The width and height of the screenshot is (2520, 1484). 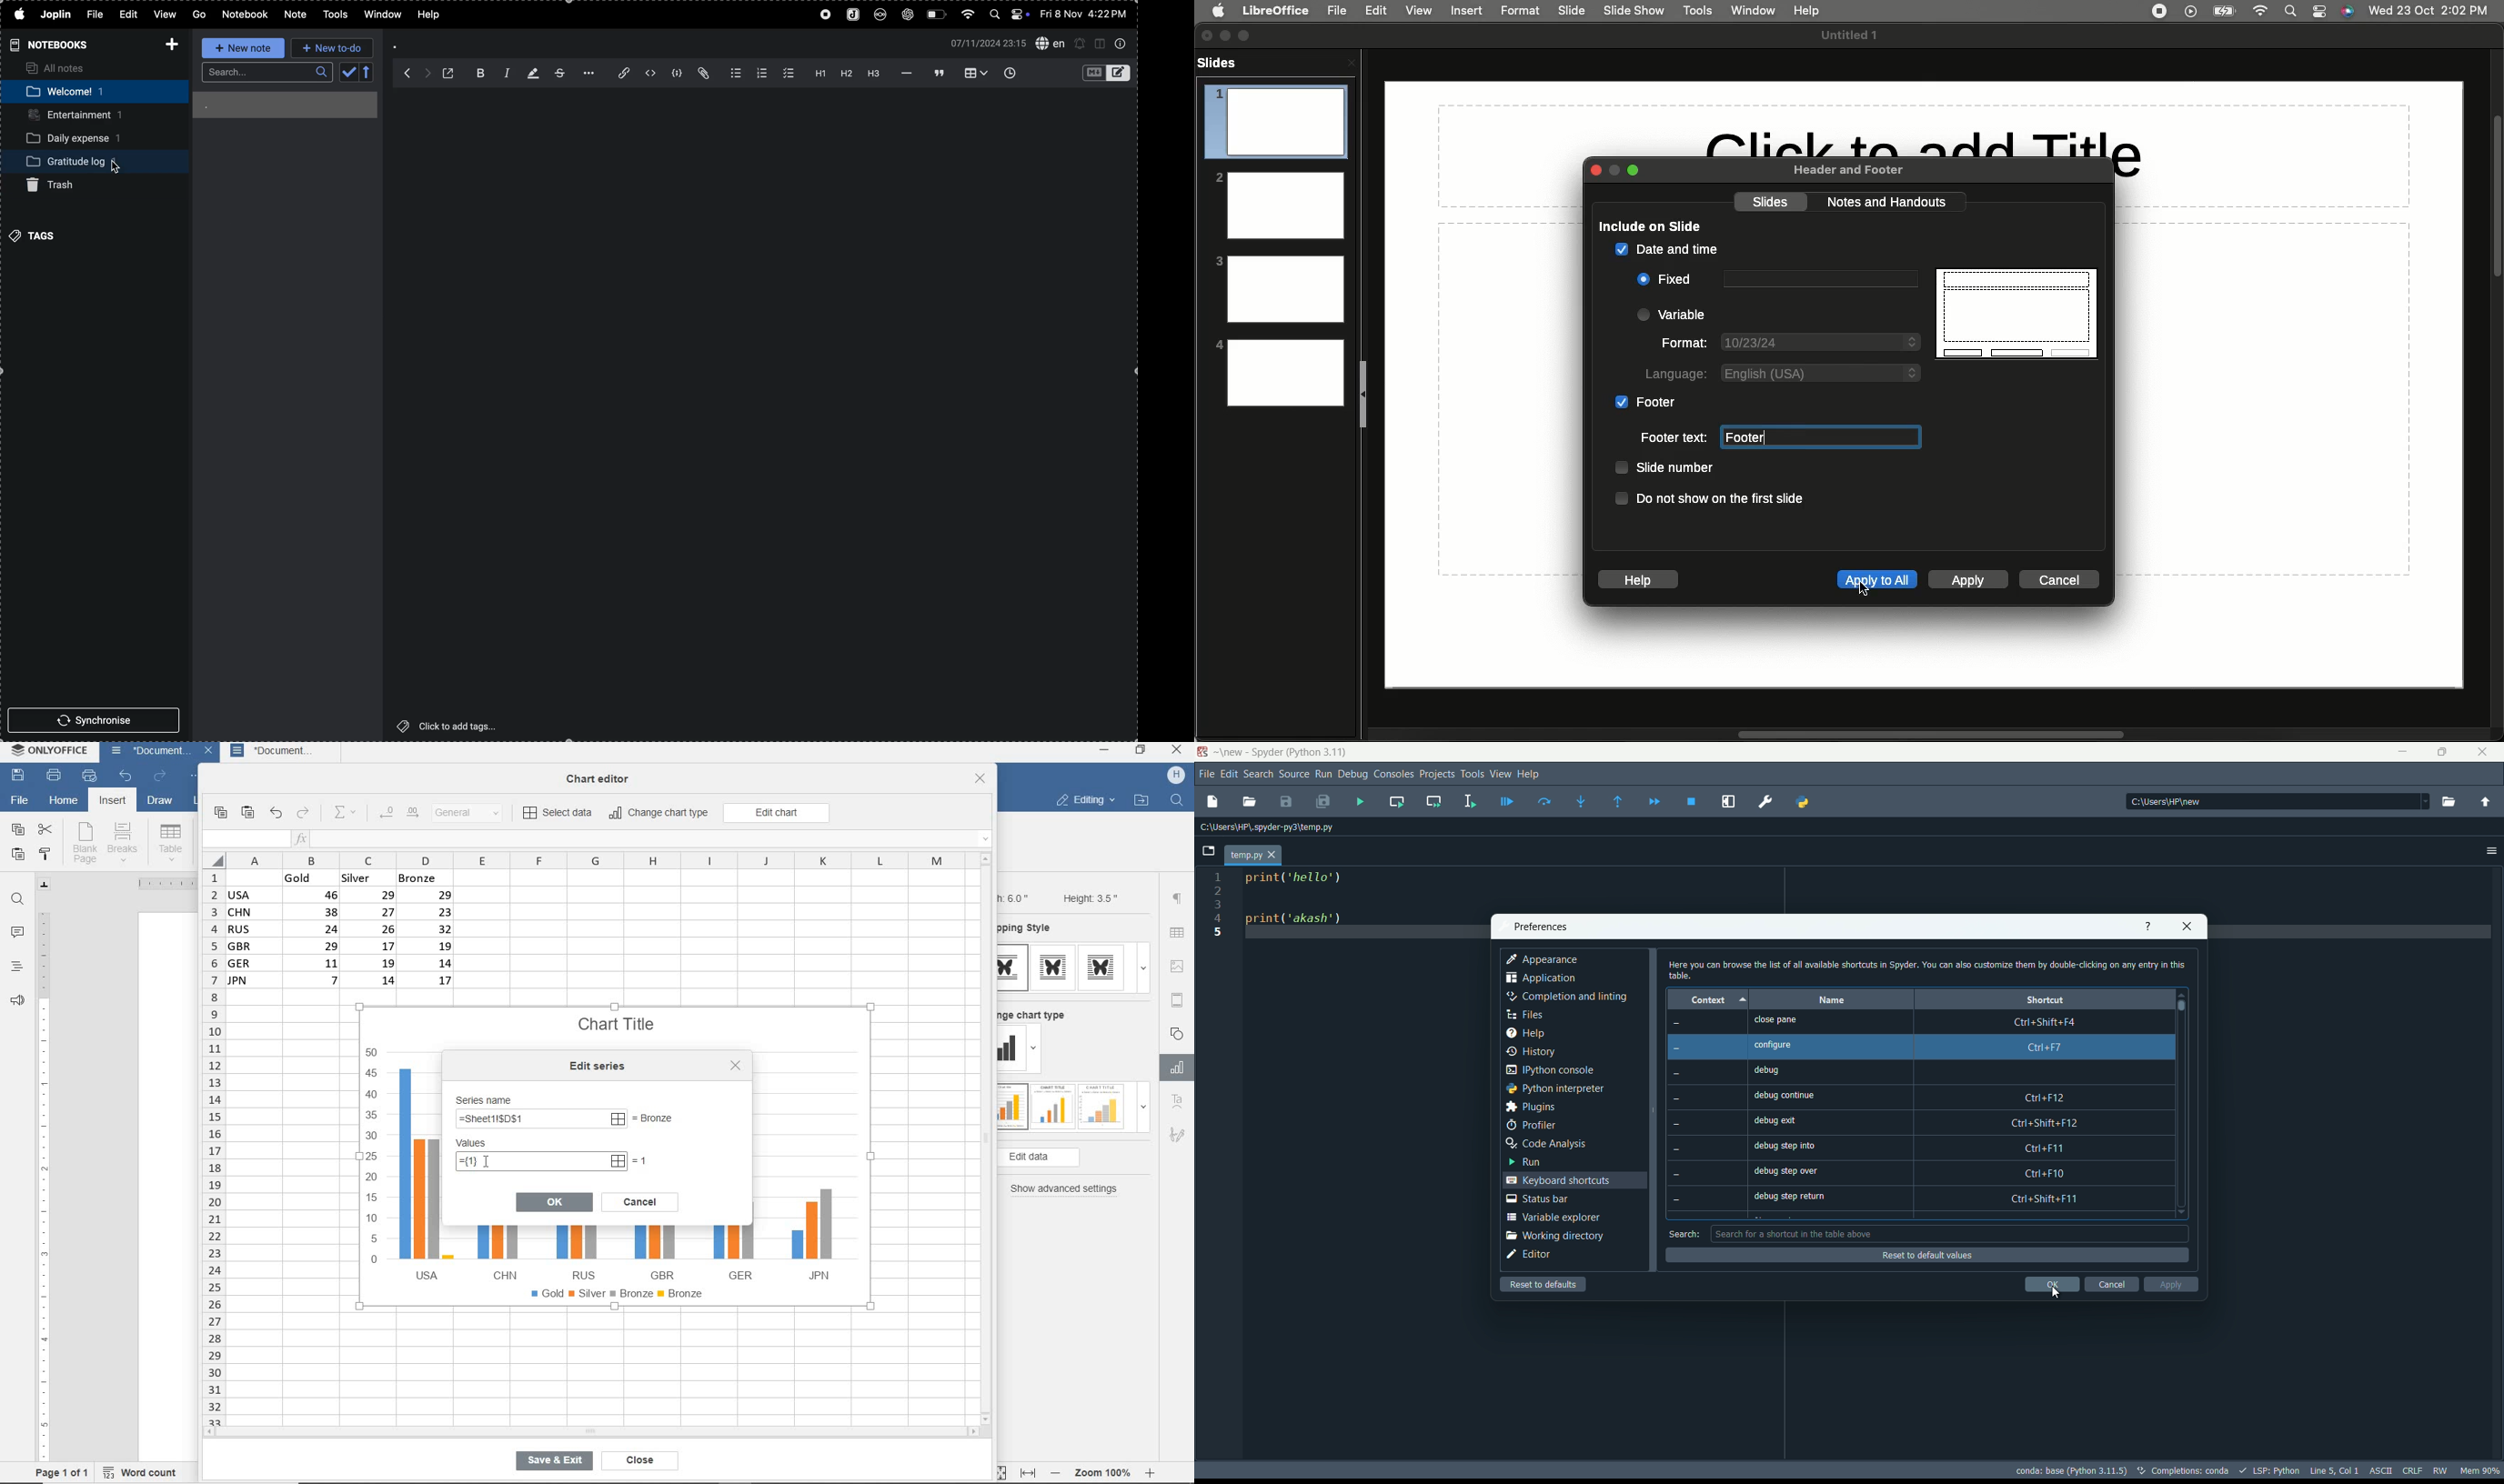 I want to click on joplin menu, so click(x=54, y=15).